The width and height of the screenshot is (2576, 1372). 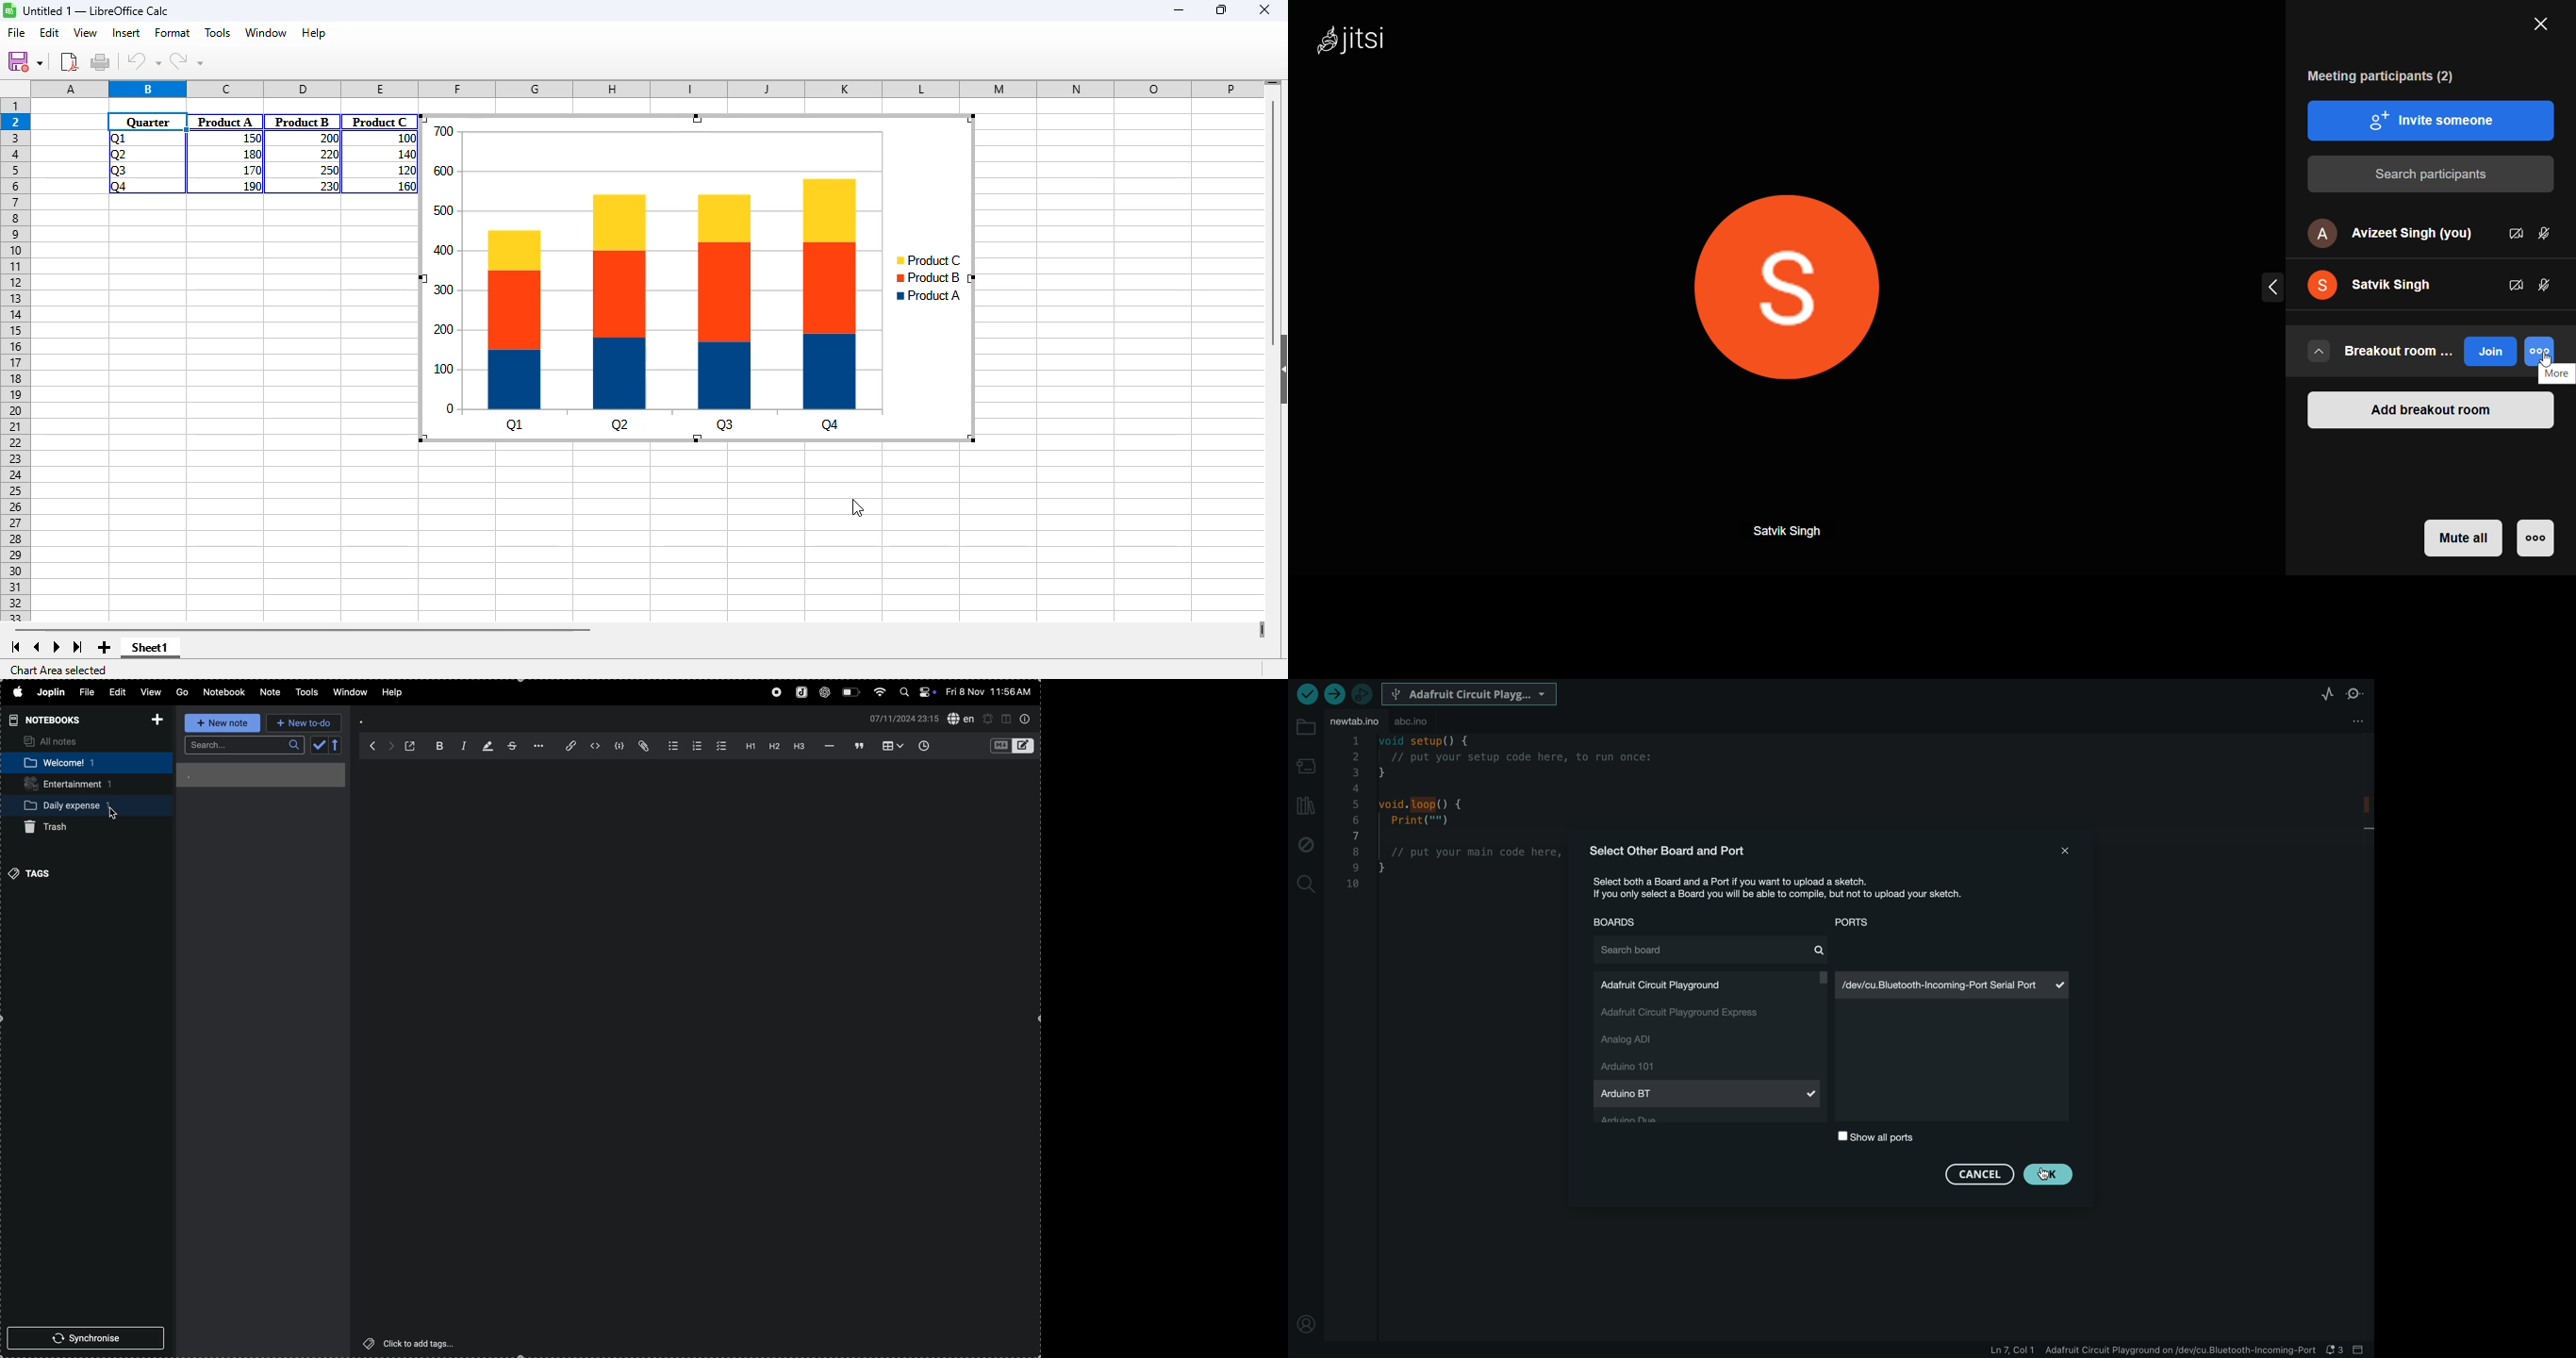 I want to click on blockquote, so click(x=856, y=745).